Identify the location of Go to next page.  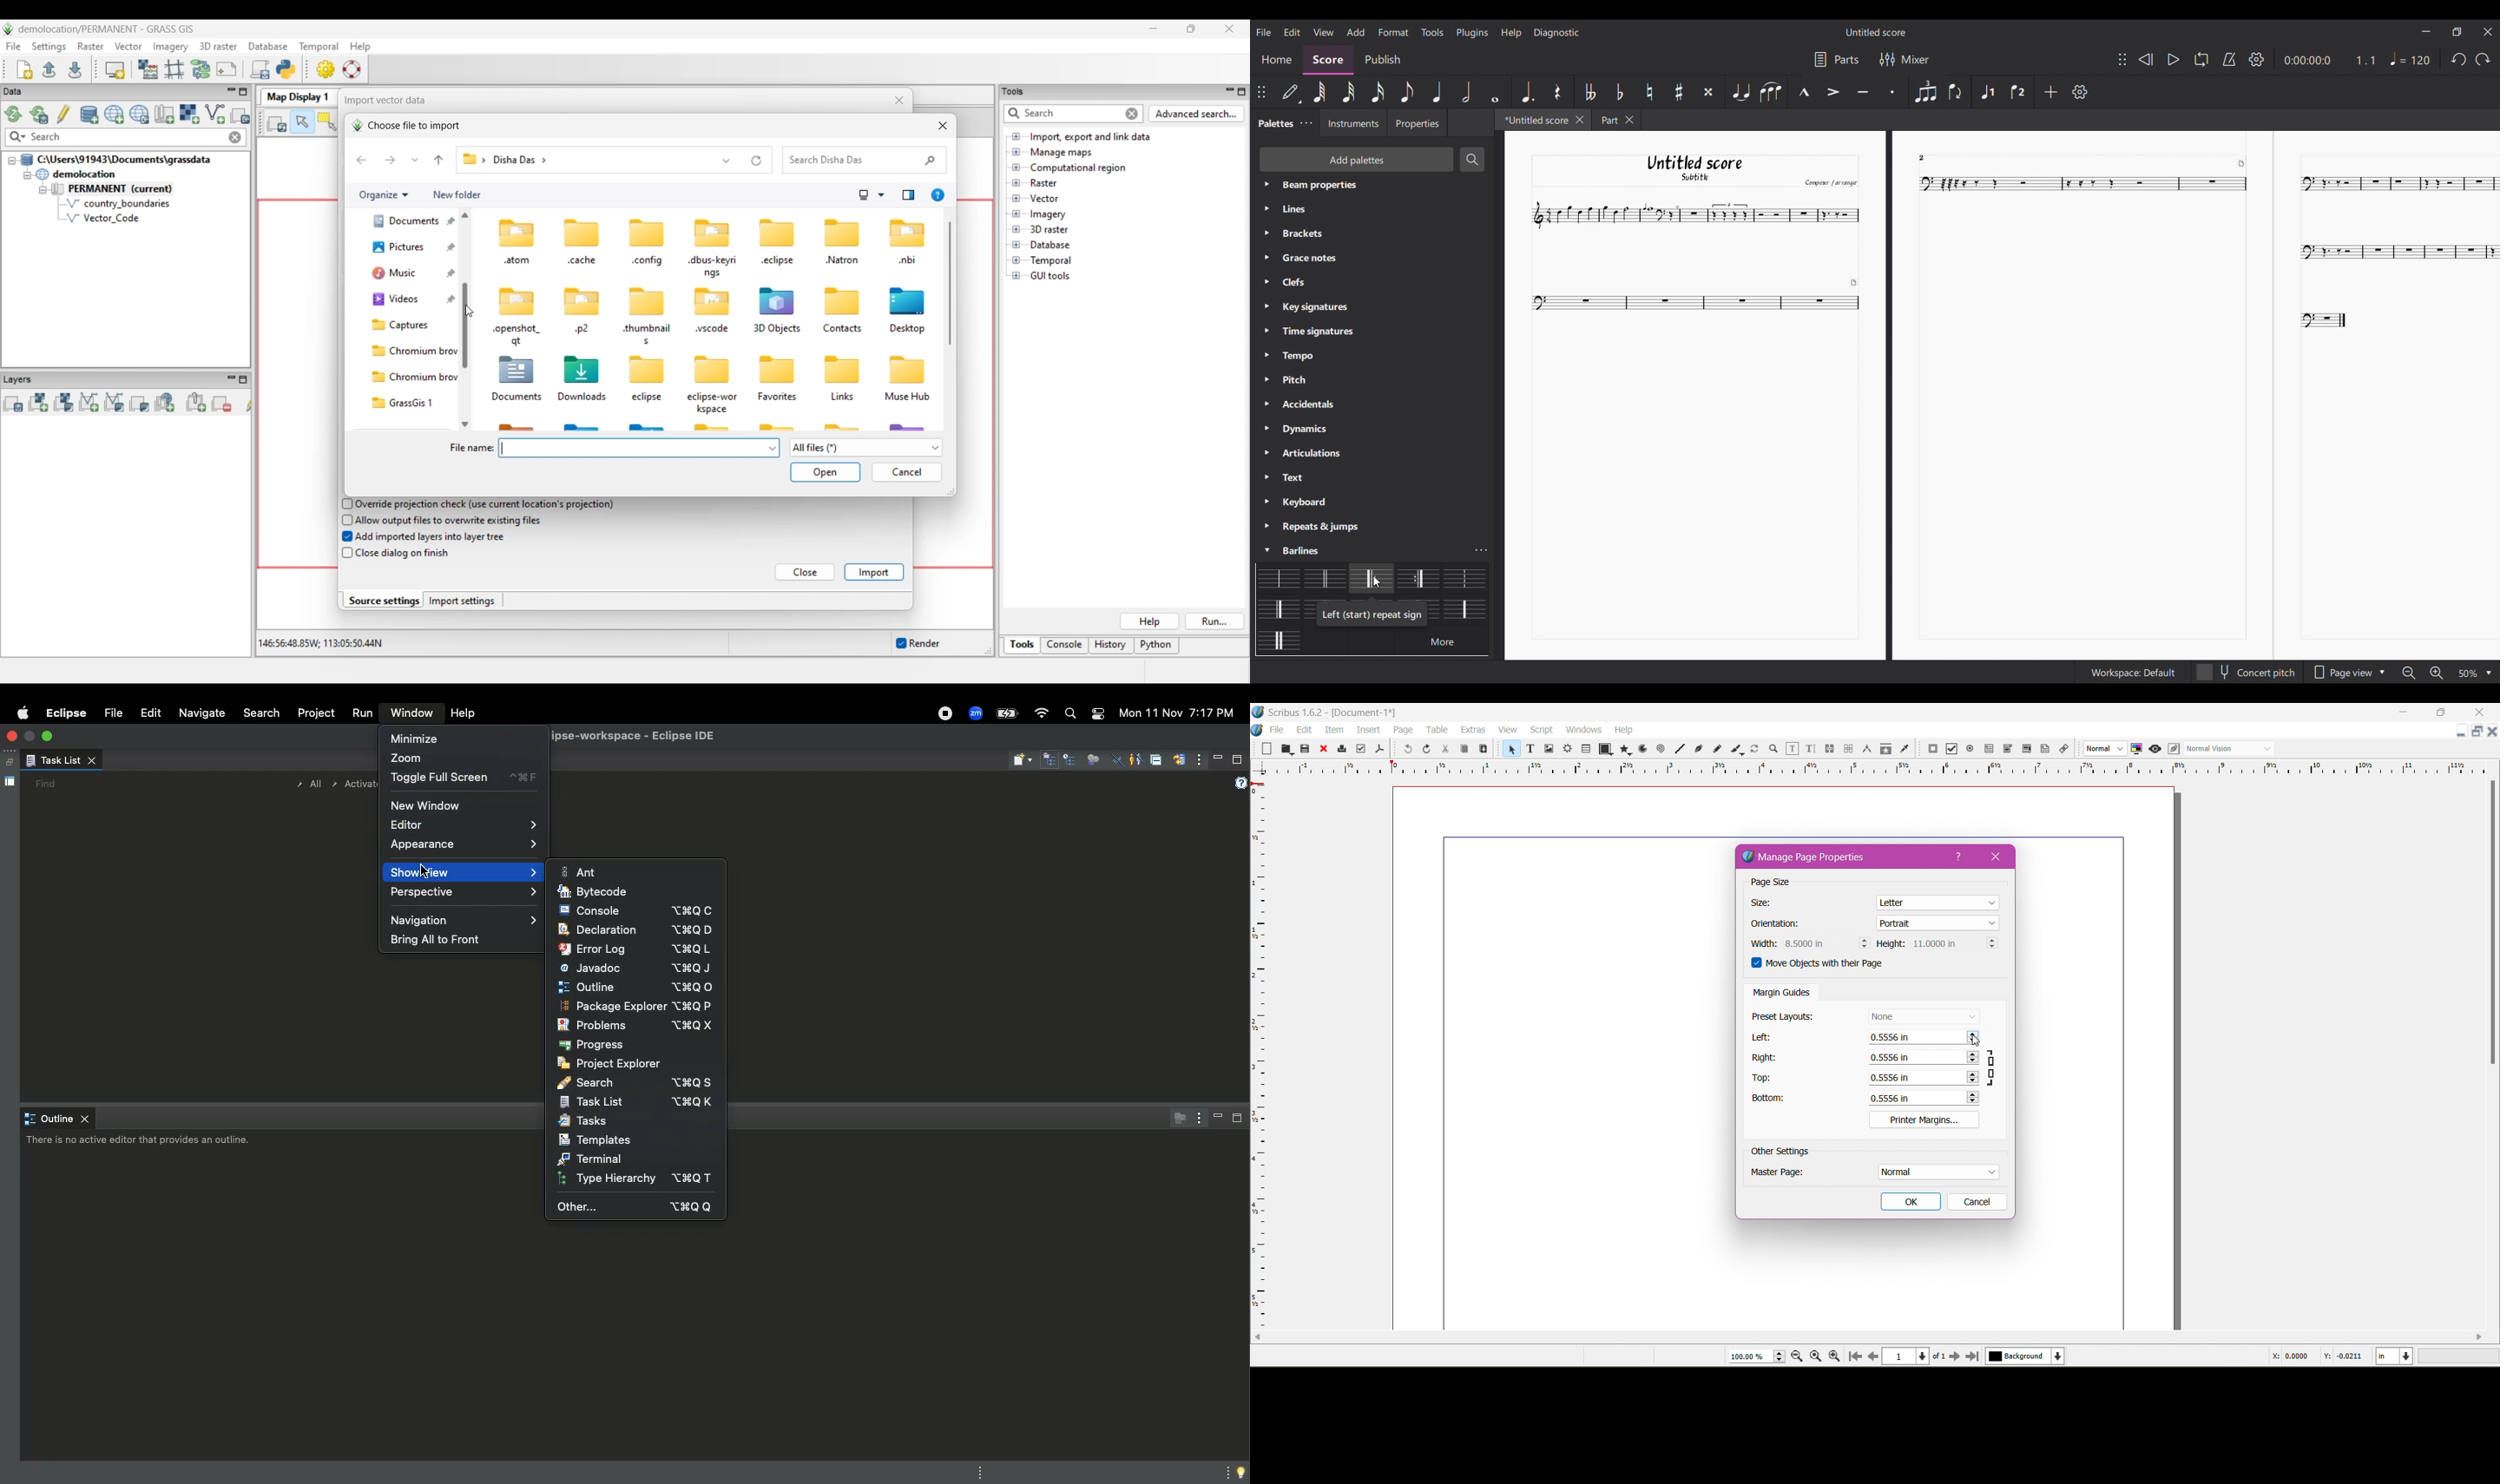
(1954, 1357).